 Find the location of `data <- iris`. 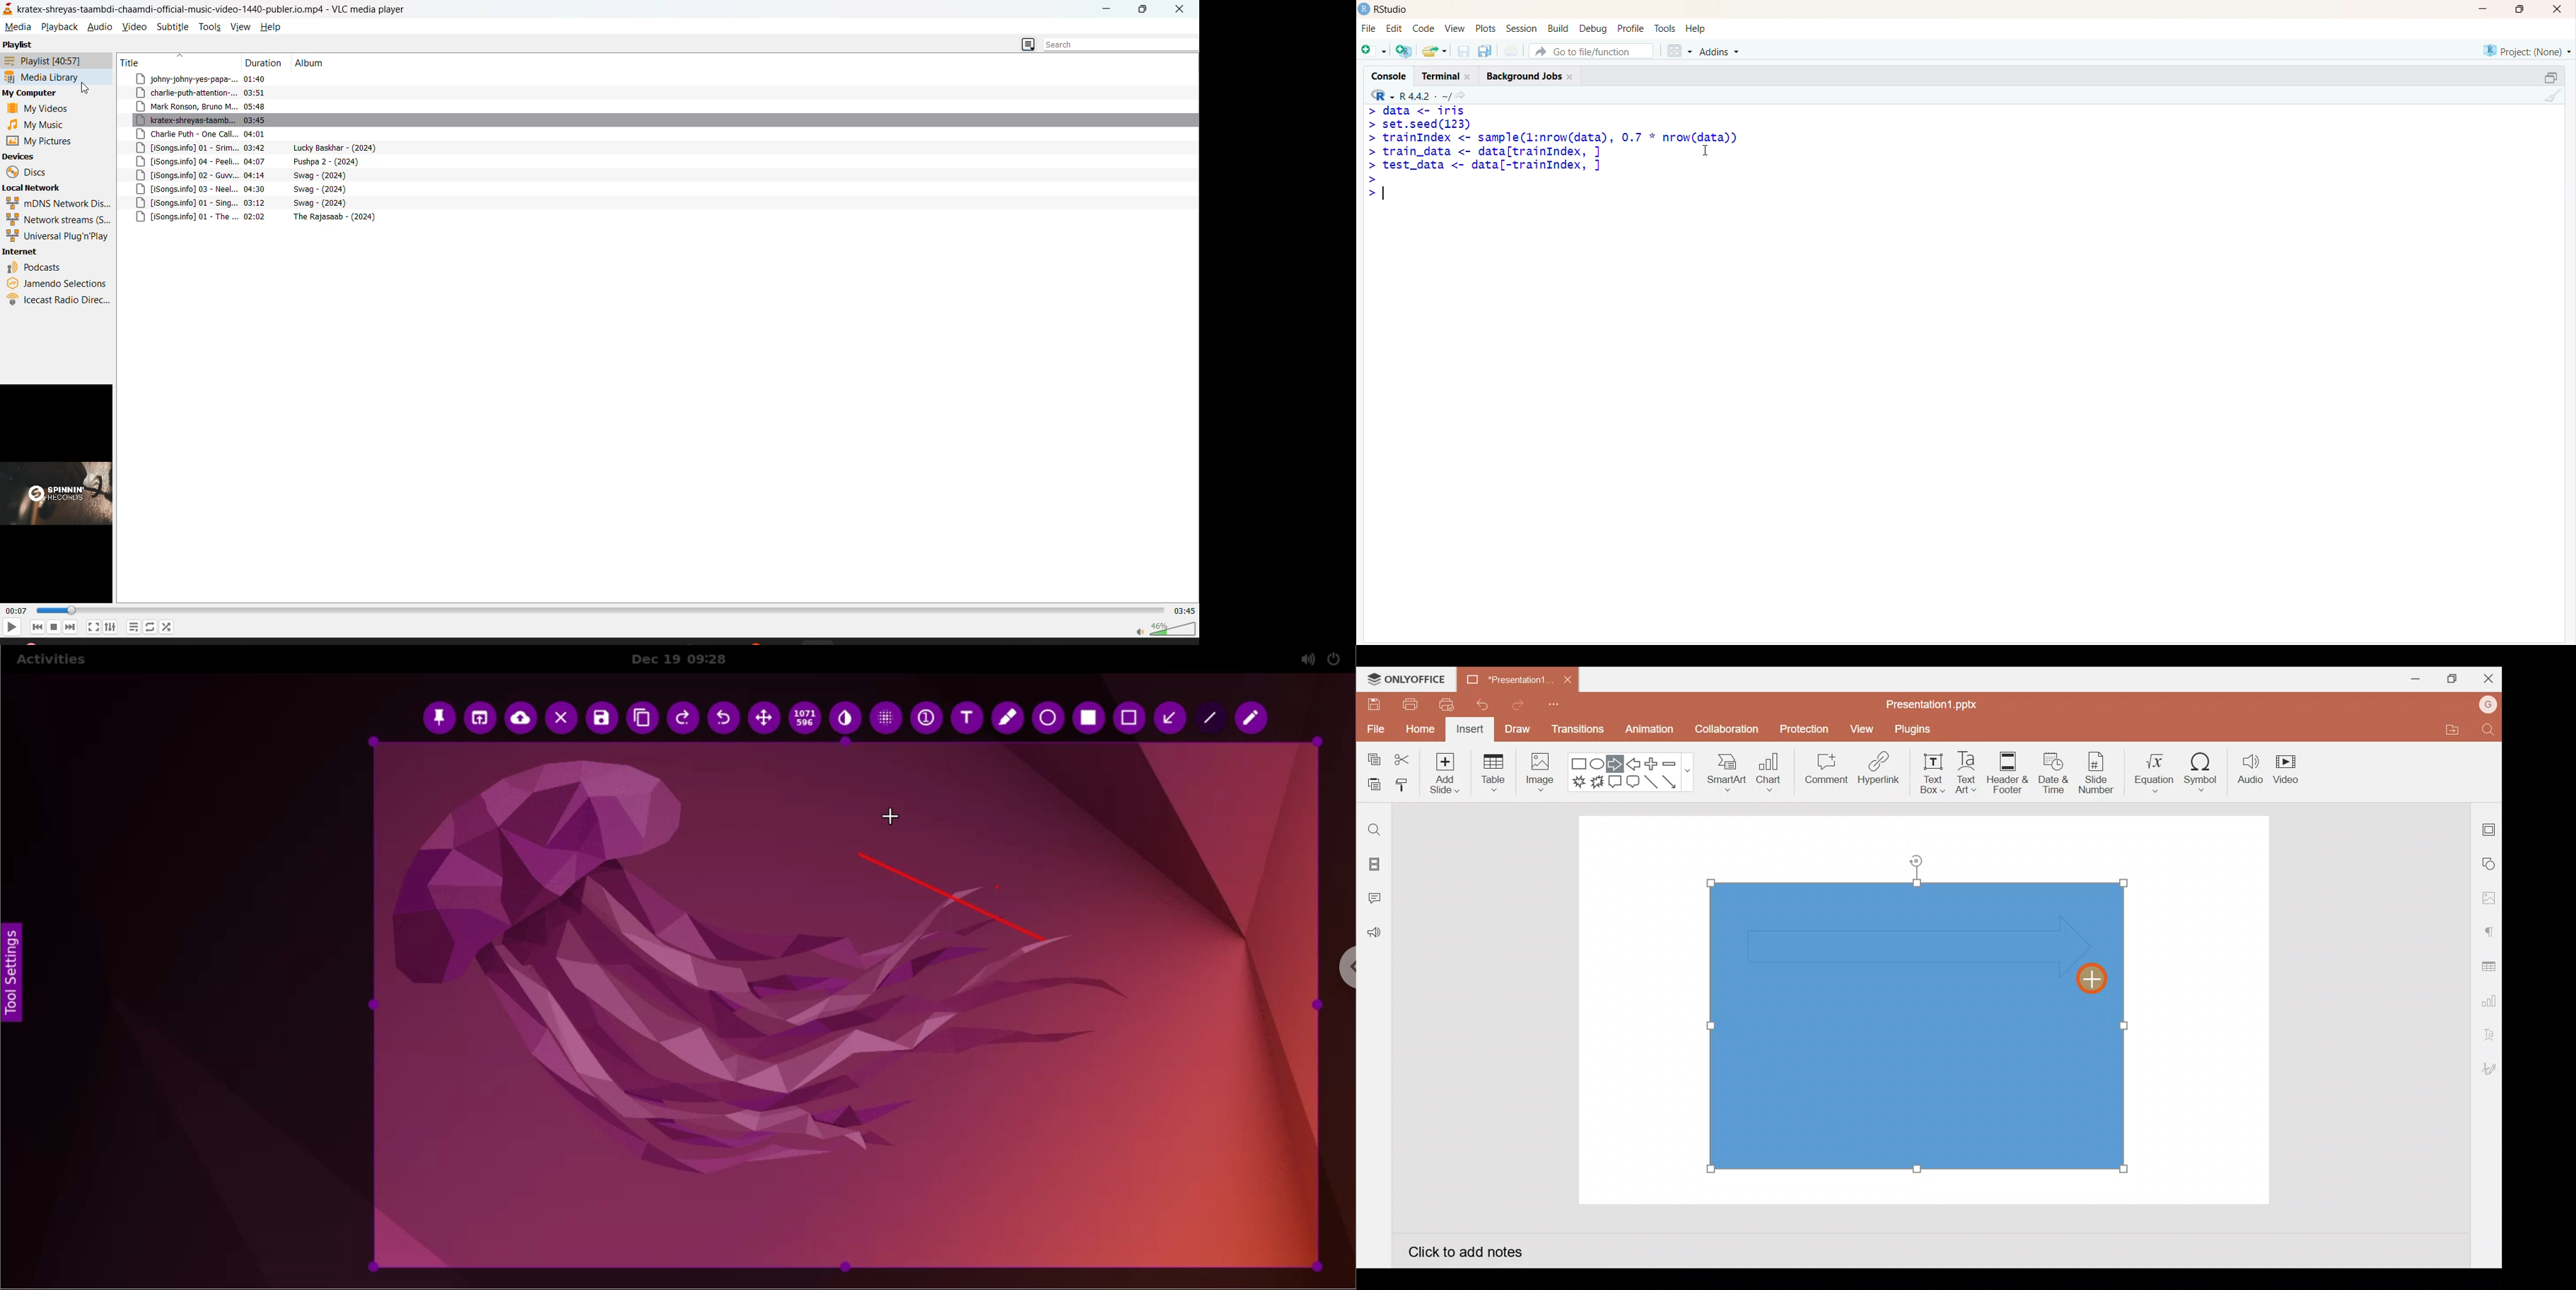

data <- iris is located at coordinates (1425, 110).